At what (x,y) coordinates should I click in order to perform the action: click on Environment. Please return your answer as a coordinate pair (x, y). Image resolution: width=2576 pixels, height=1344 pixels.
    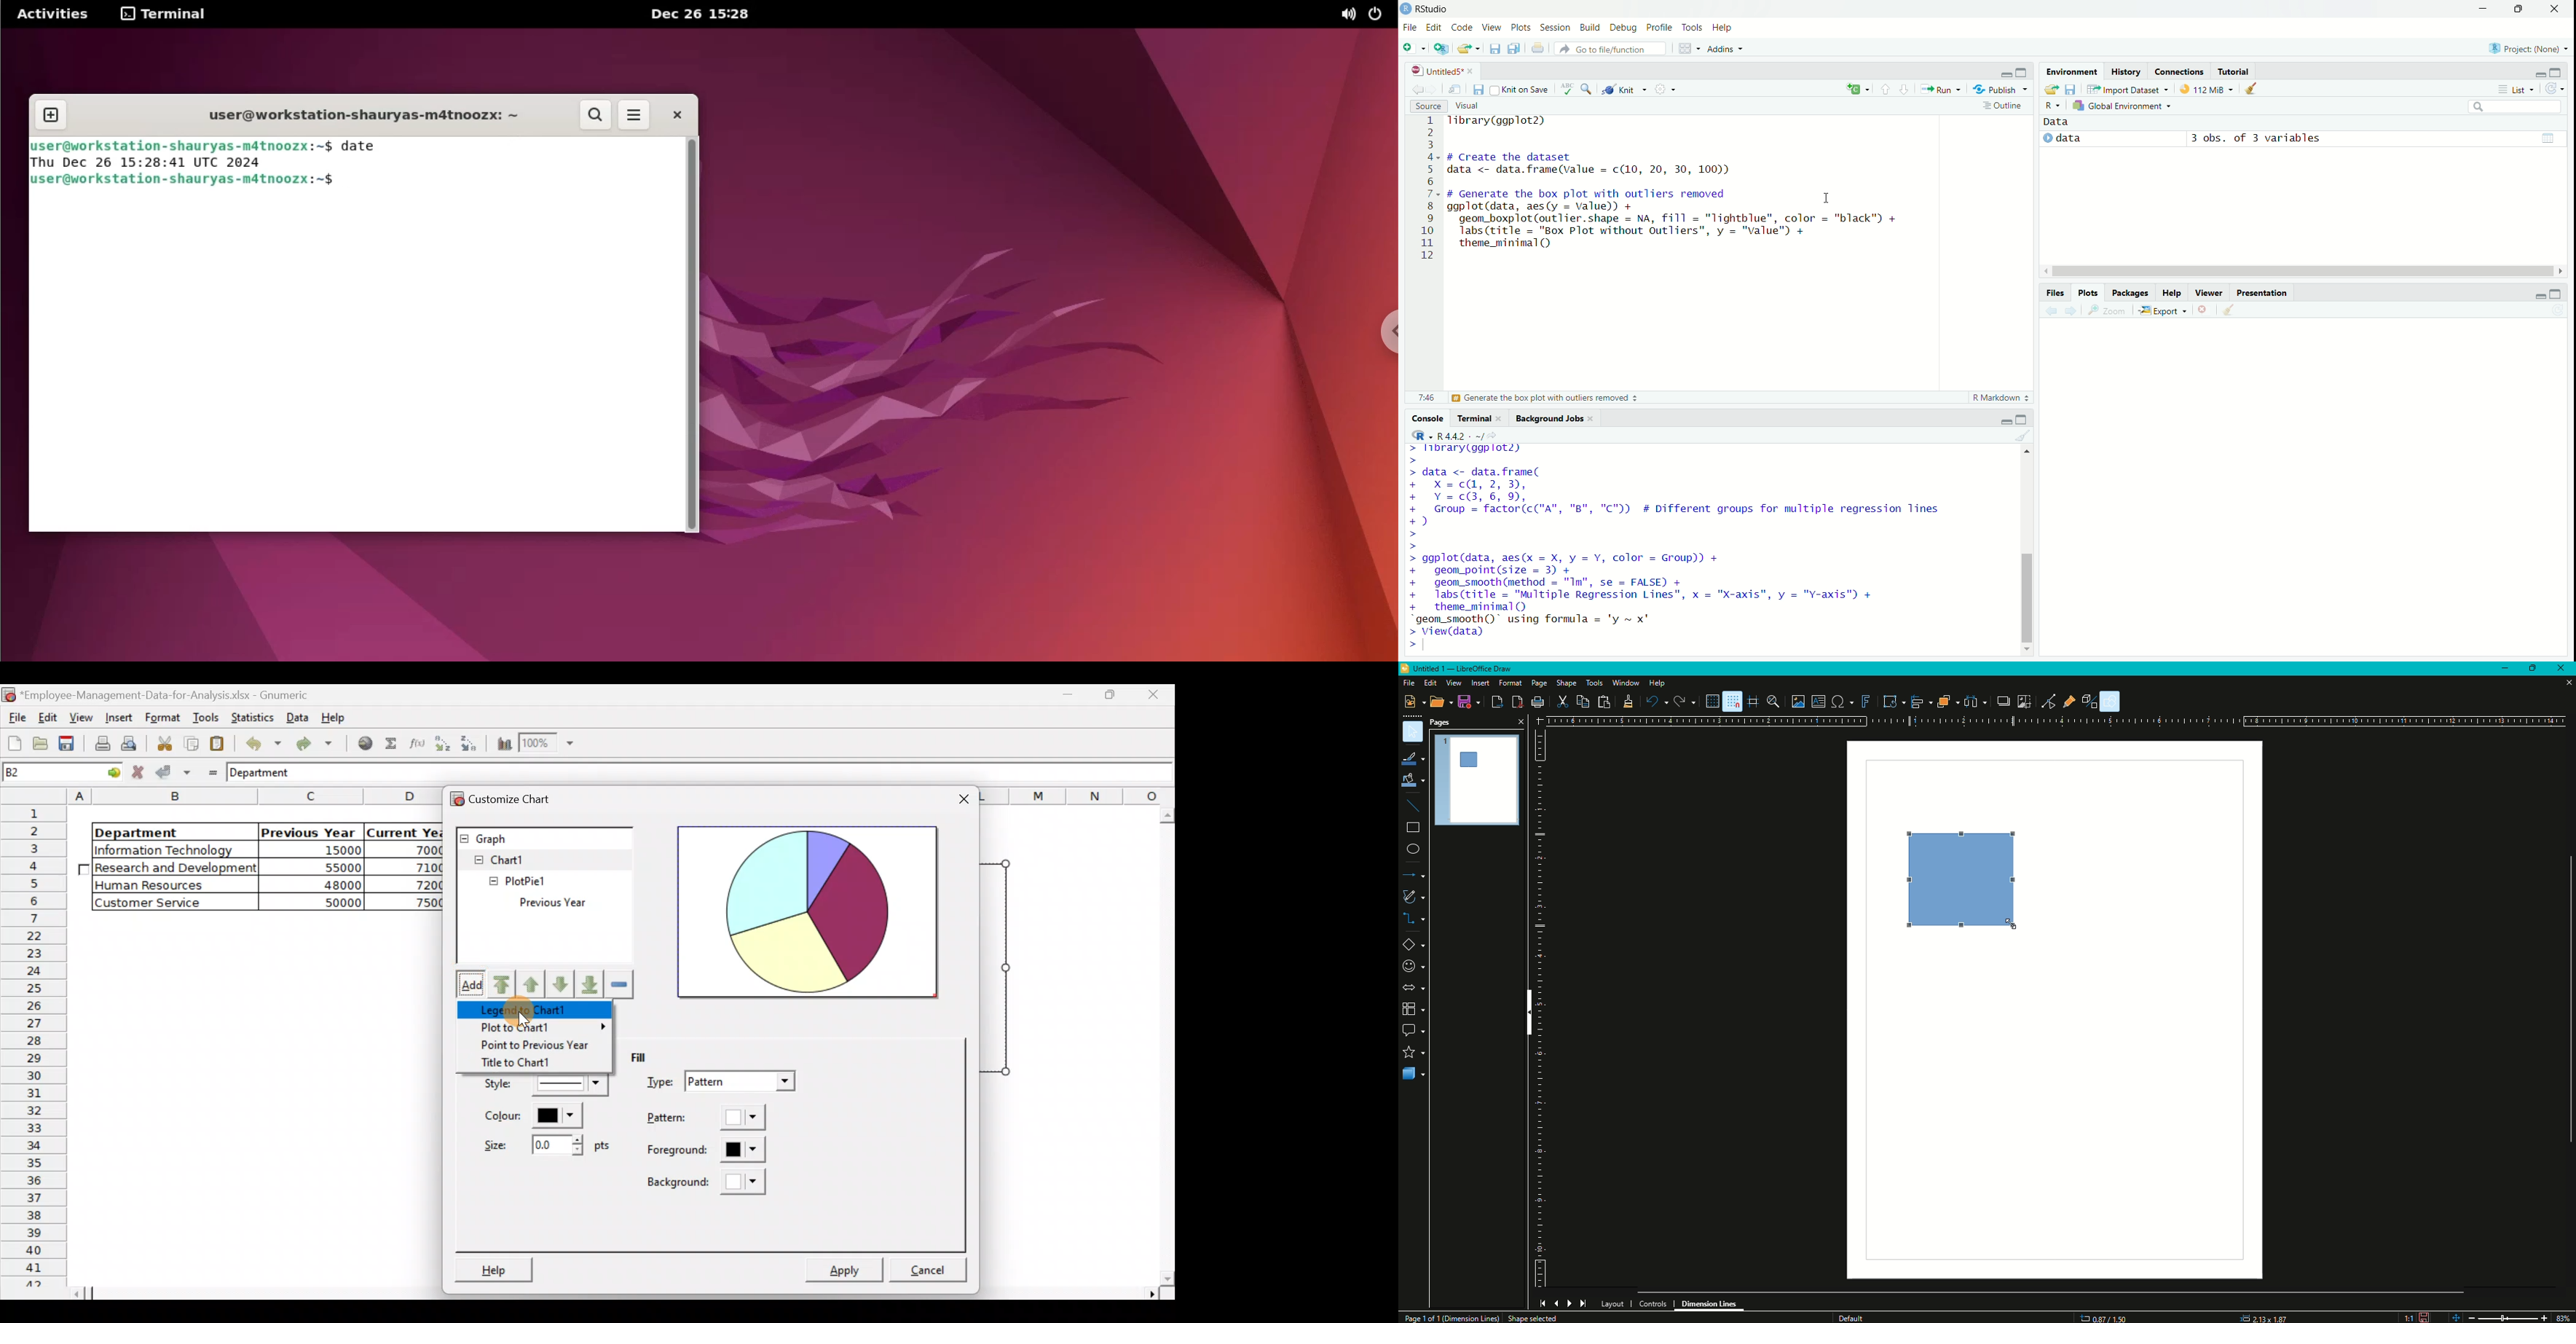
    Looking at the image, I should click on (2070, 71).